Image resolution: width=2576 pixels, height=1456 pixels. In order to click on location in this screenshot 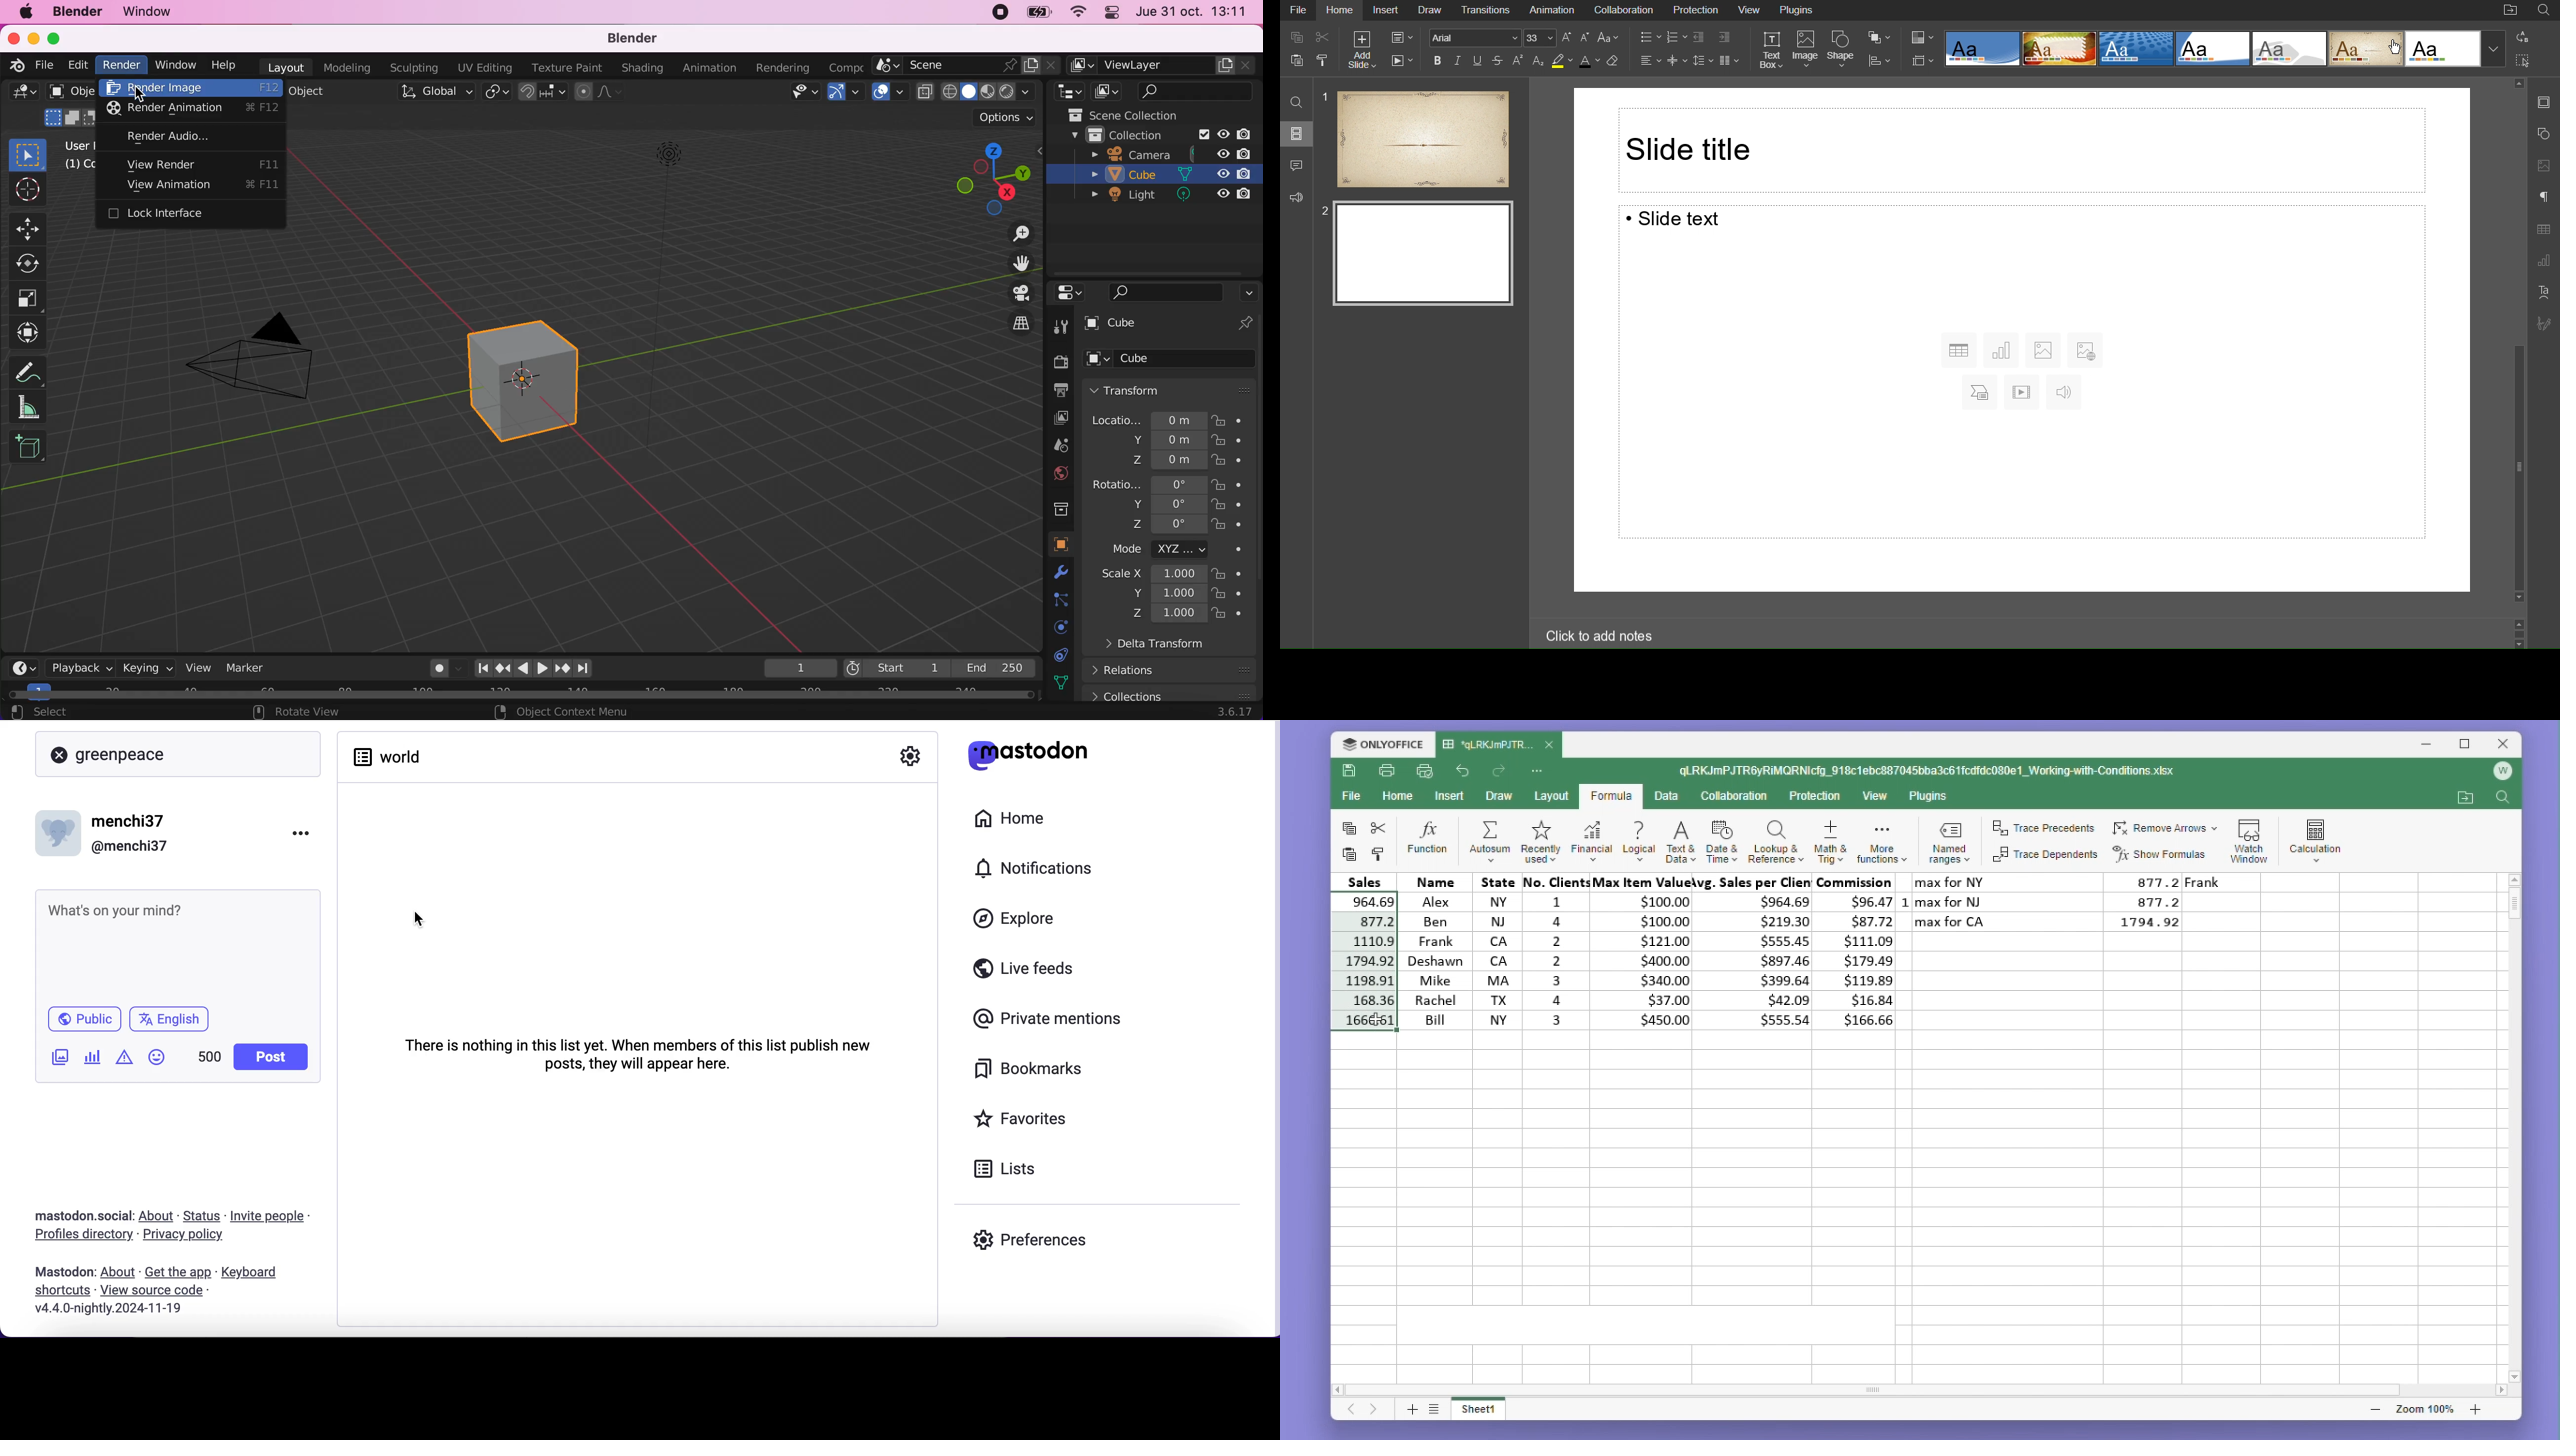, I will do `click(1149, 418)`.